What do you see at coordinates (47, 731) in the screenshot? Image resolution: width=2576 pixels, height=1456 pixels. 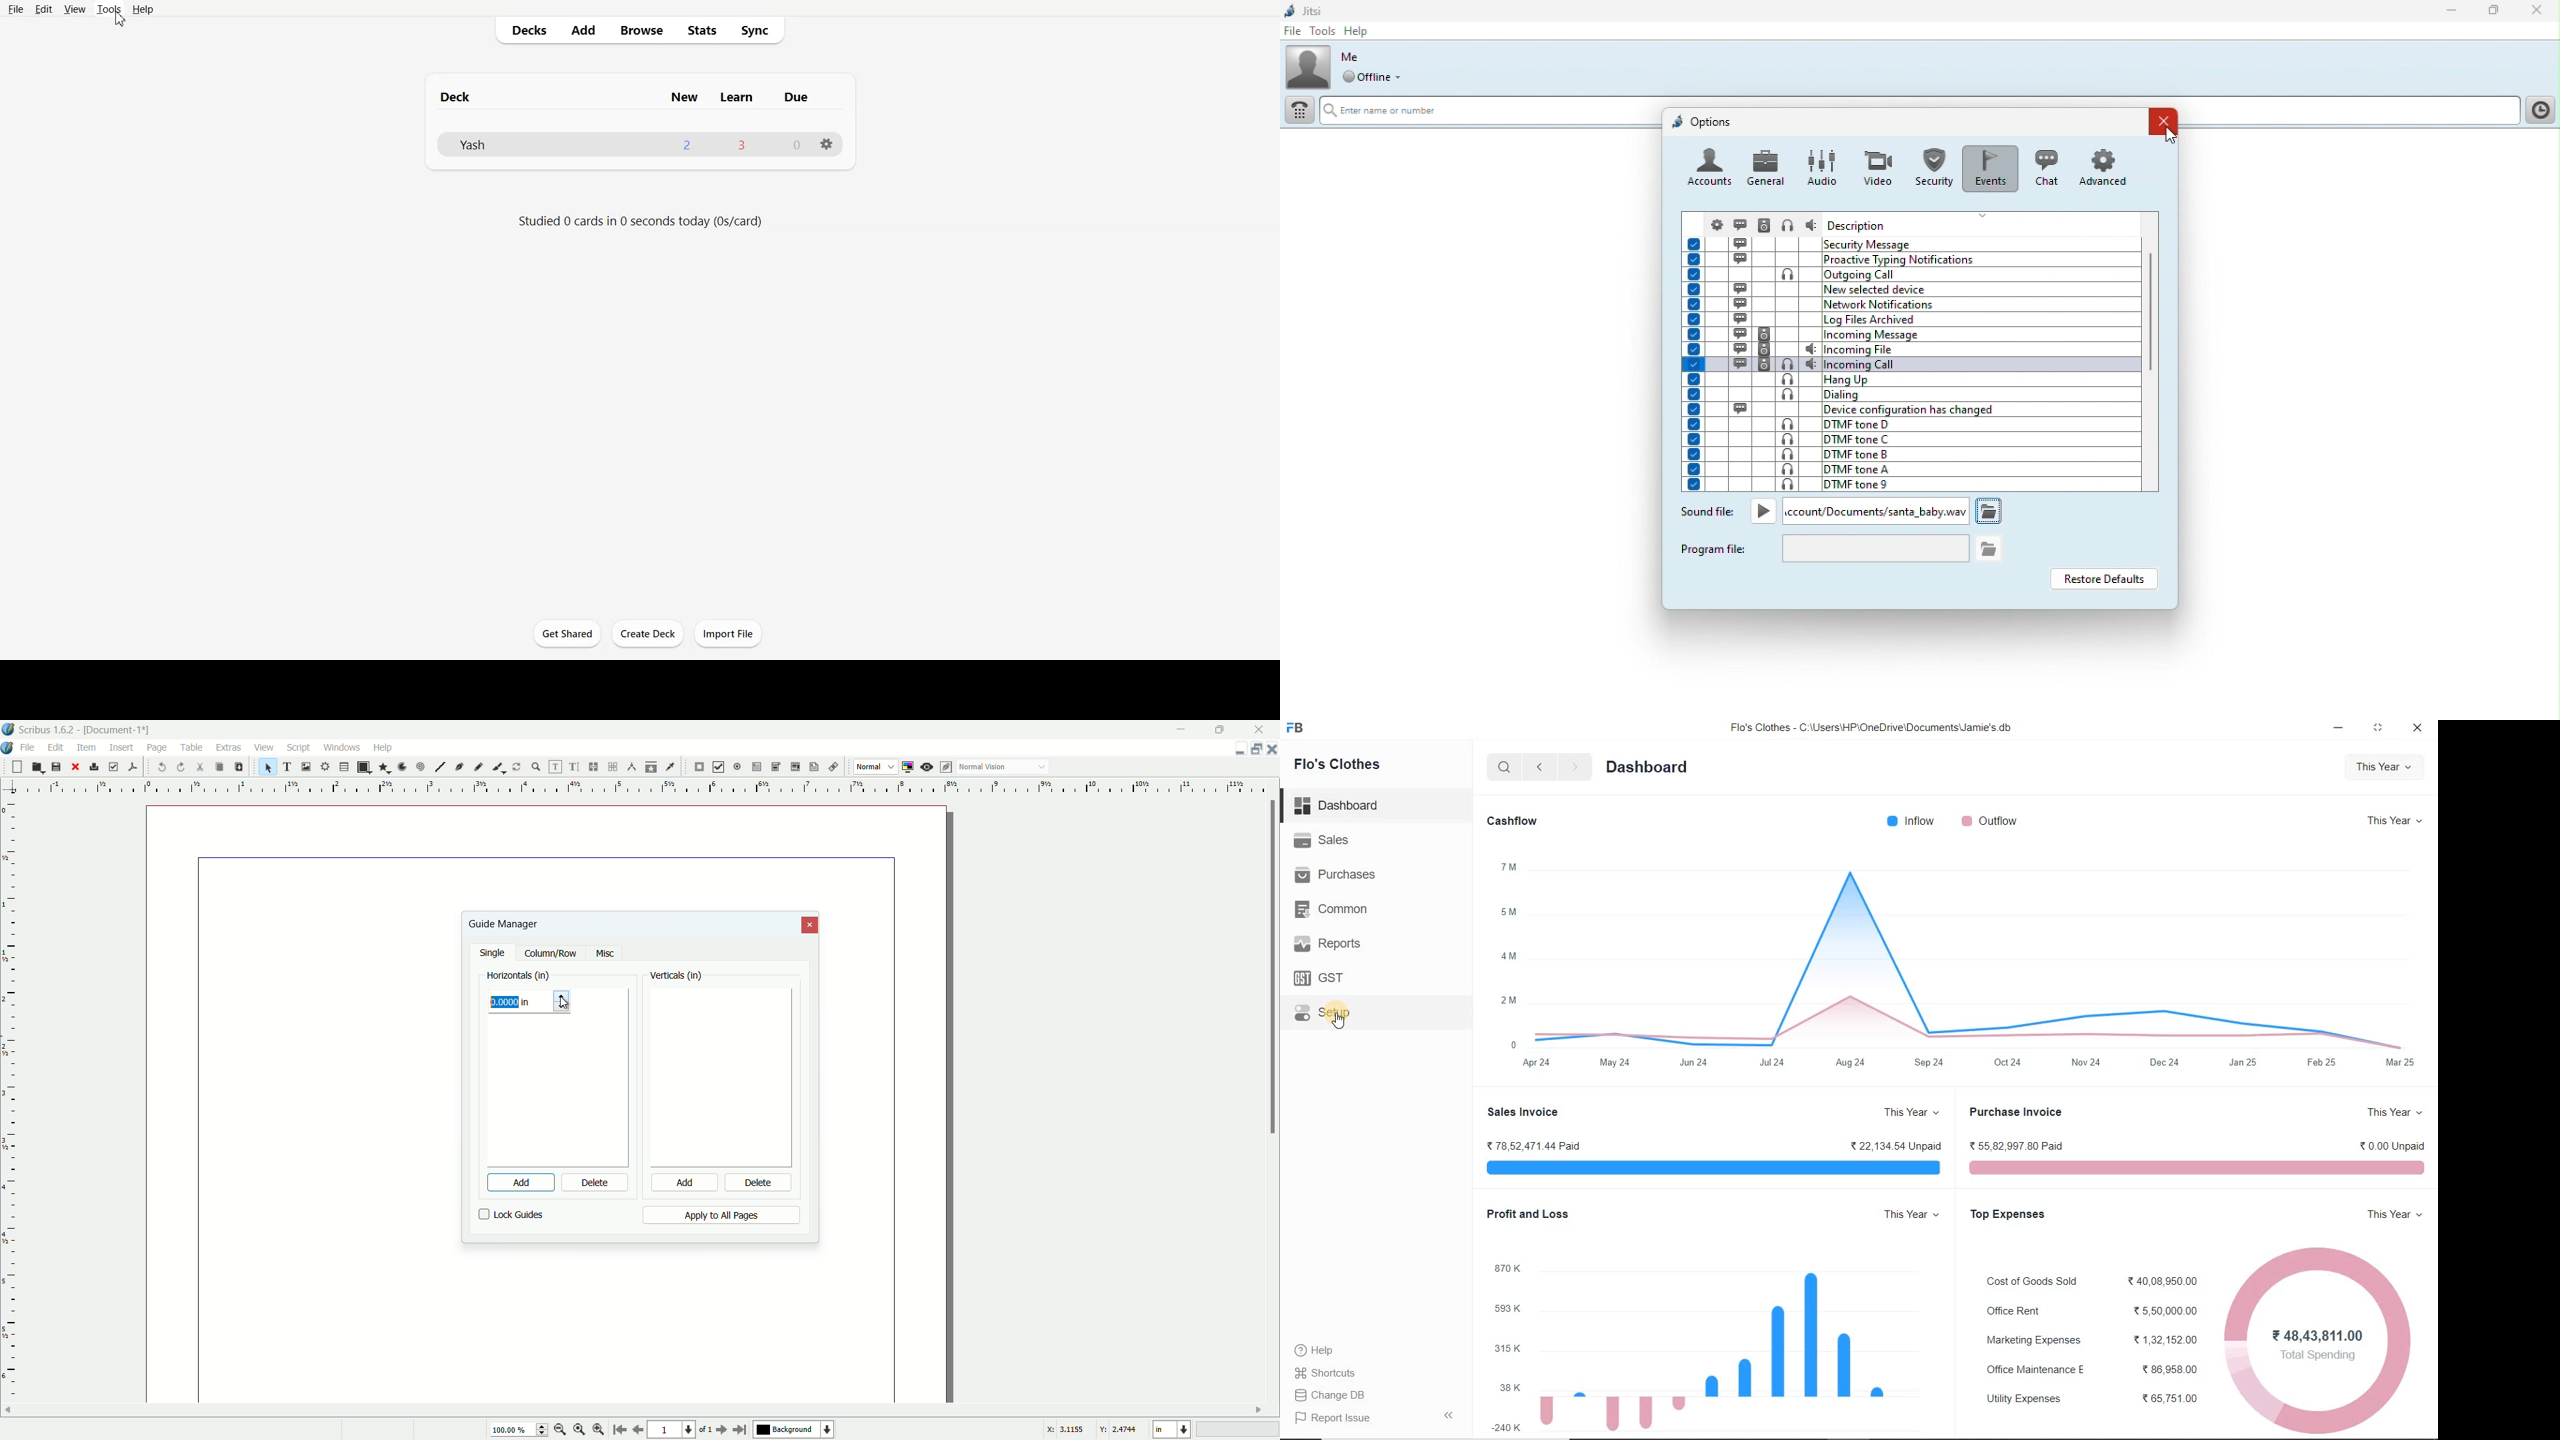 I see `app name` at bounding box center [47, 731].